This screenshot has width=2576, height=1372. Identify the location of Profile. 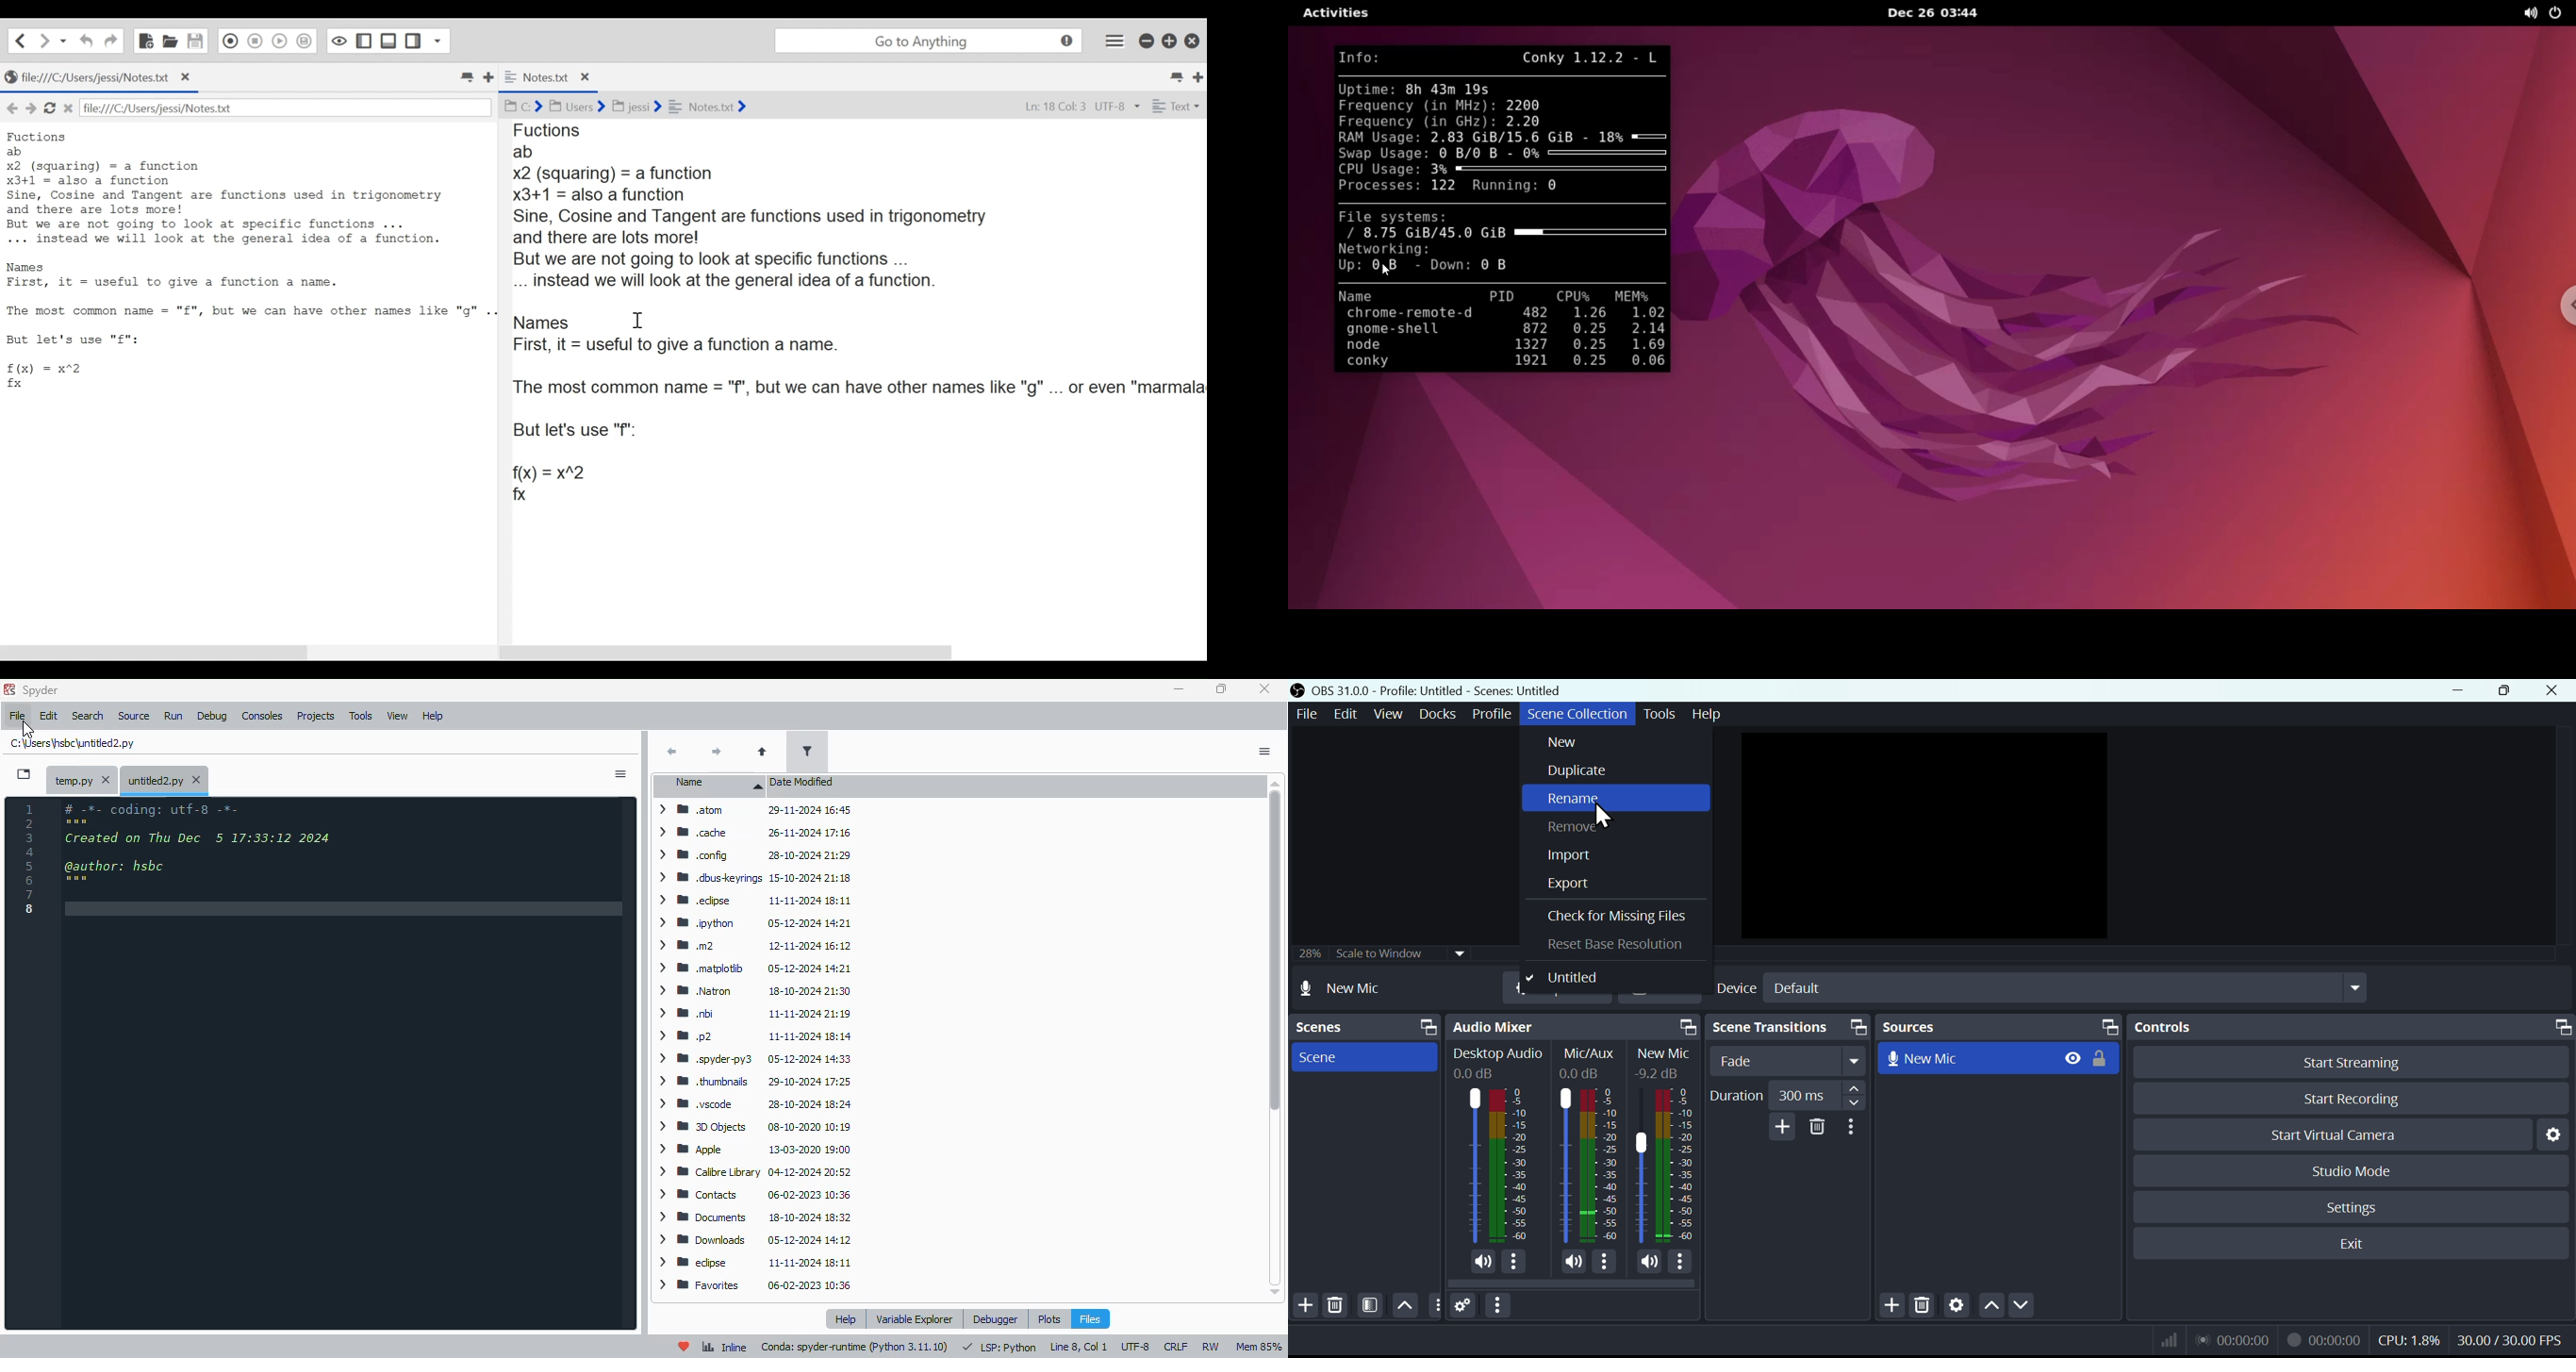
(1489, 716).